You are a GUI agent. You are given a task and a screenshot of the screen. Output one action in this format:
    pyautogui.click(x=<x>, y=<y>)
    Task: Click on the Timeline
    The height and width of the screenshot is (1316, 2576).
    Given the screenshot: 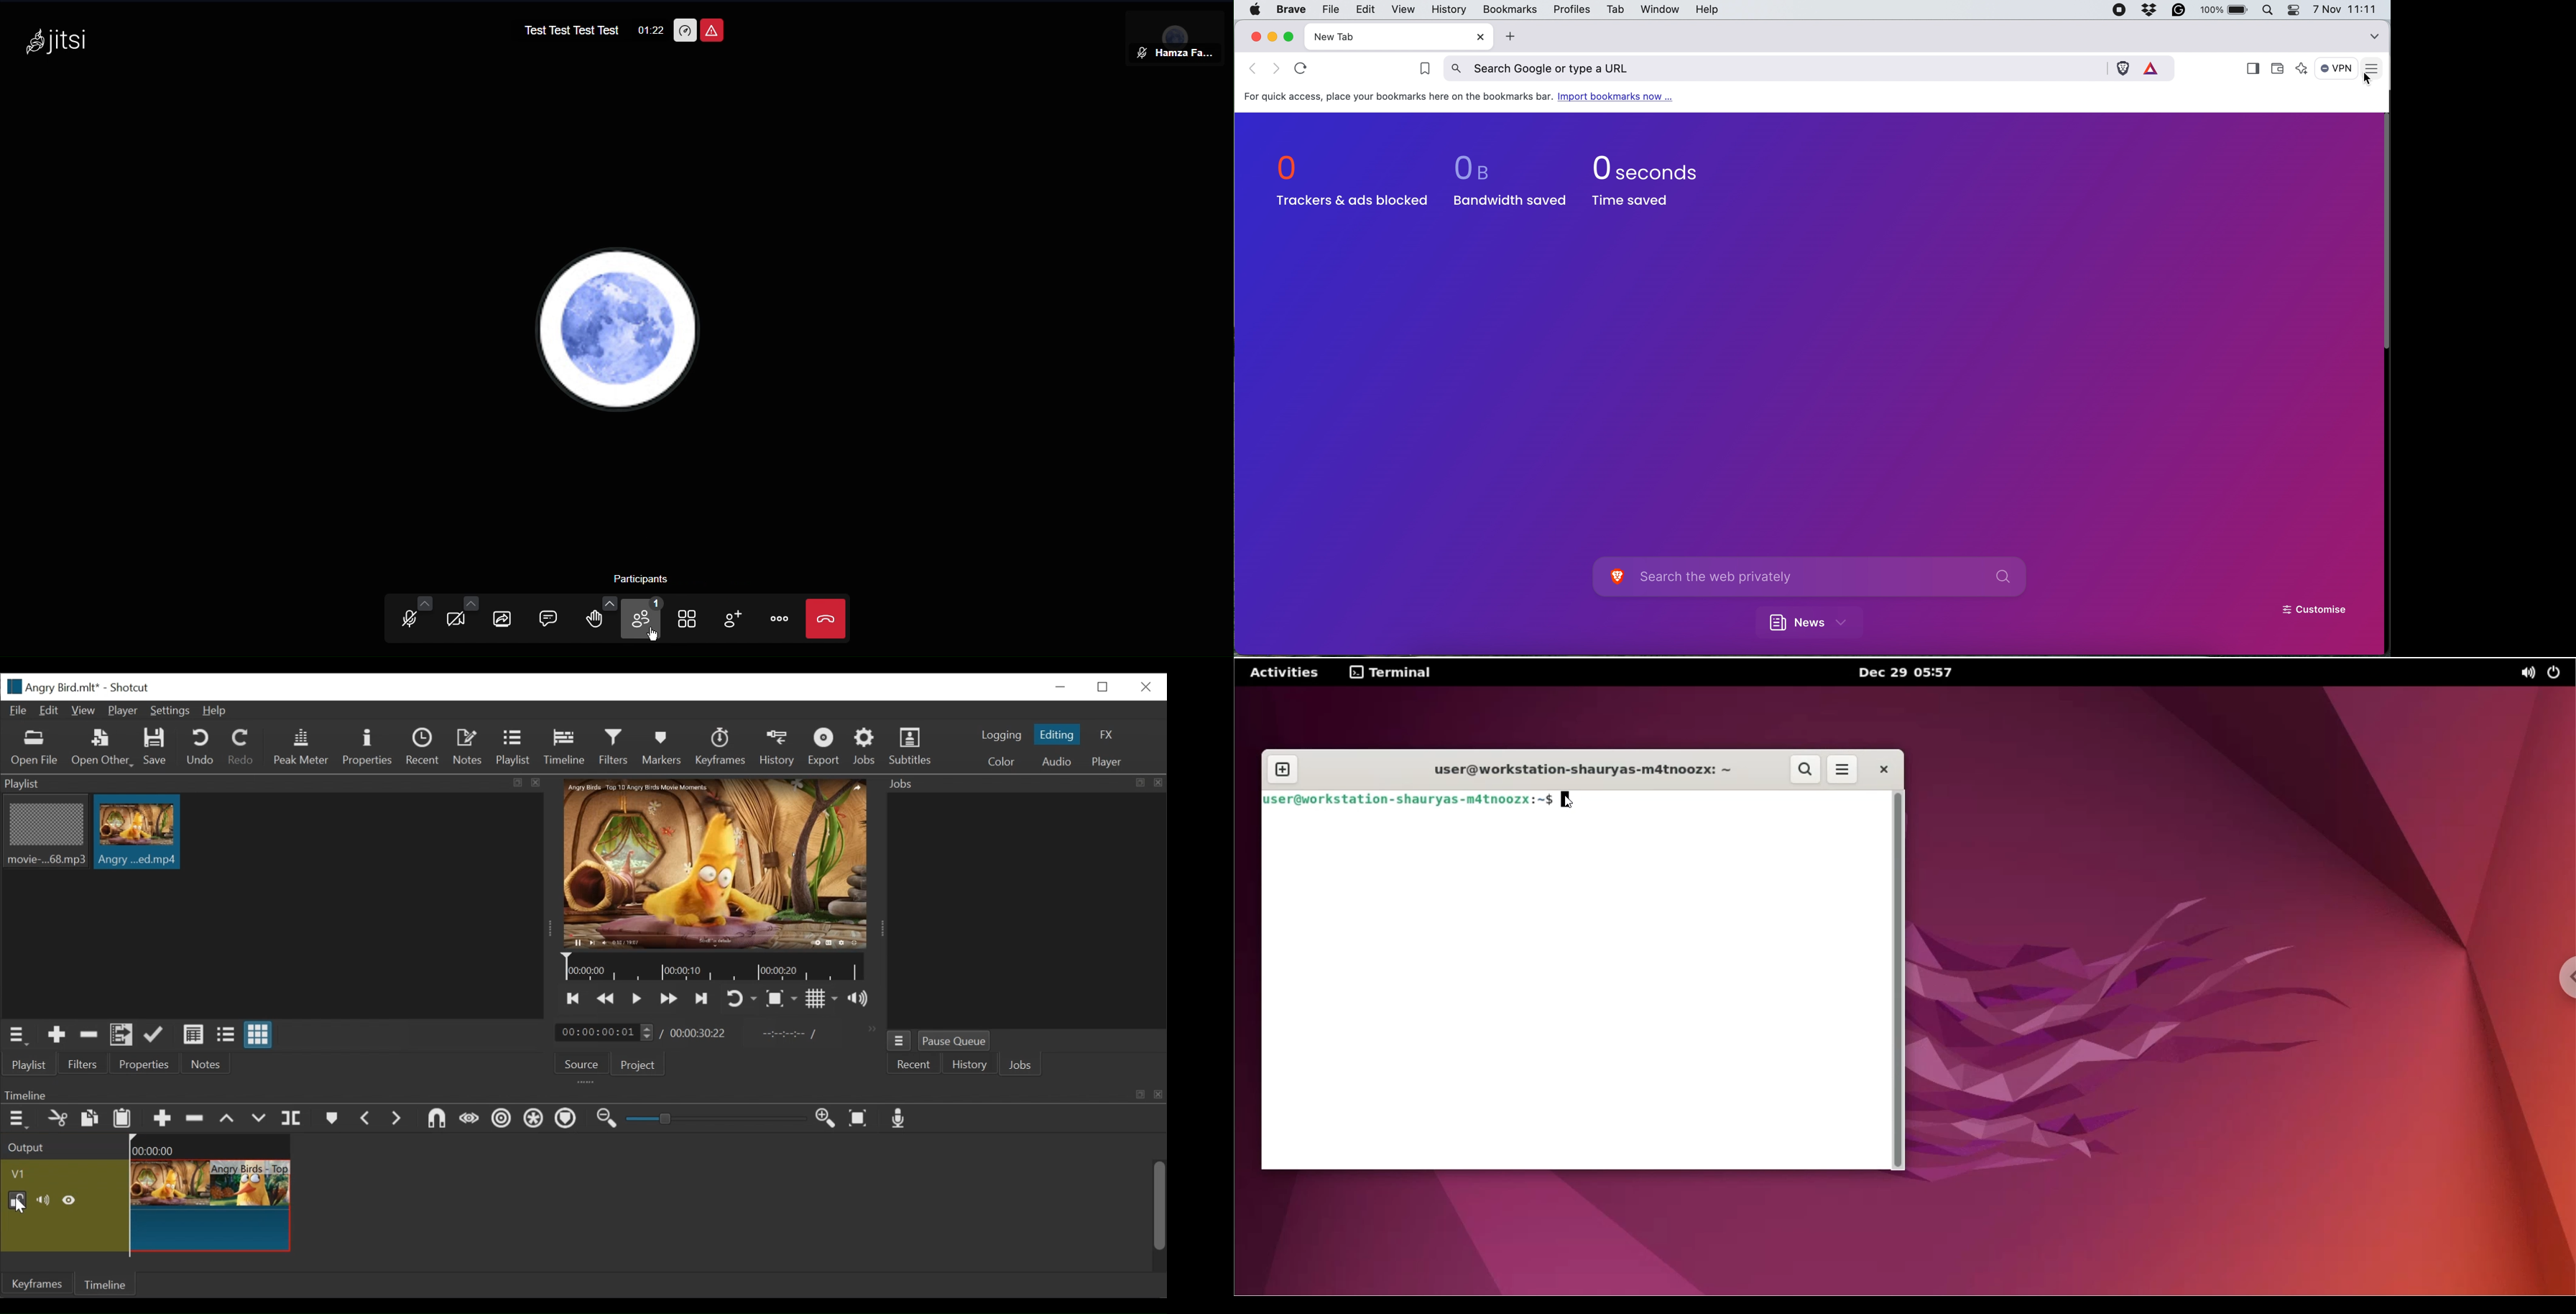 What is the action you would take?
    pyautogui.click(x=713, y=967)
    